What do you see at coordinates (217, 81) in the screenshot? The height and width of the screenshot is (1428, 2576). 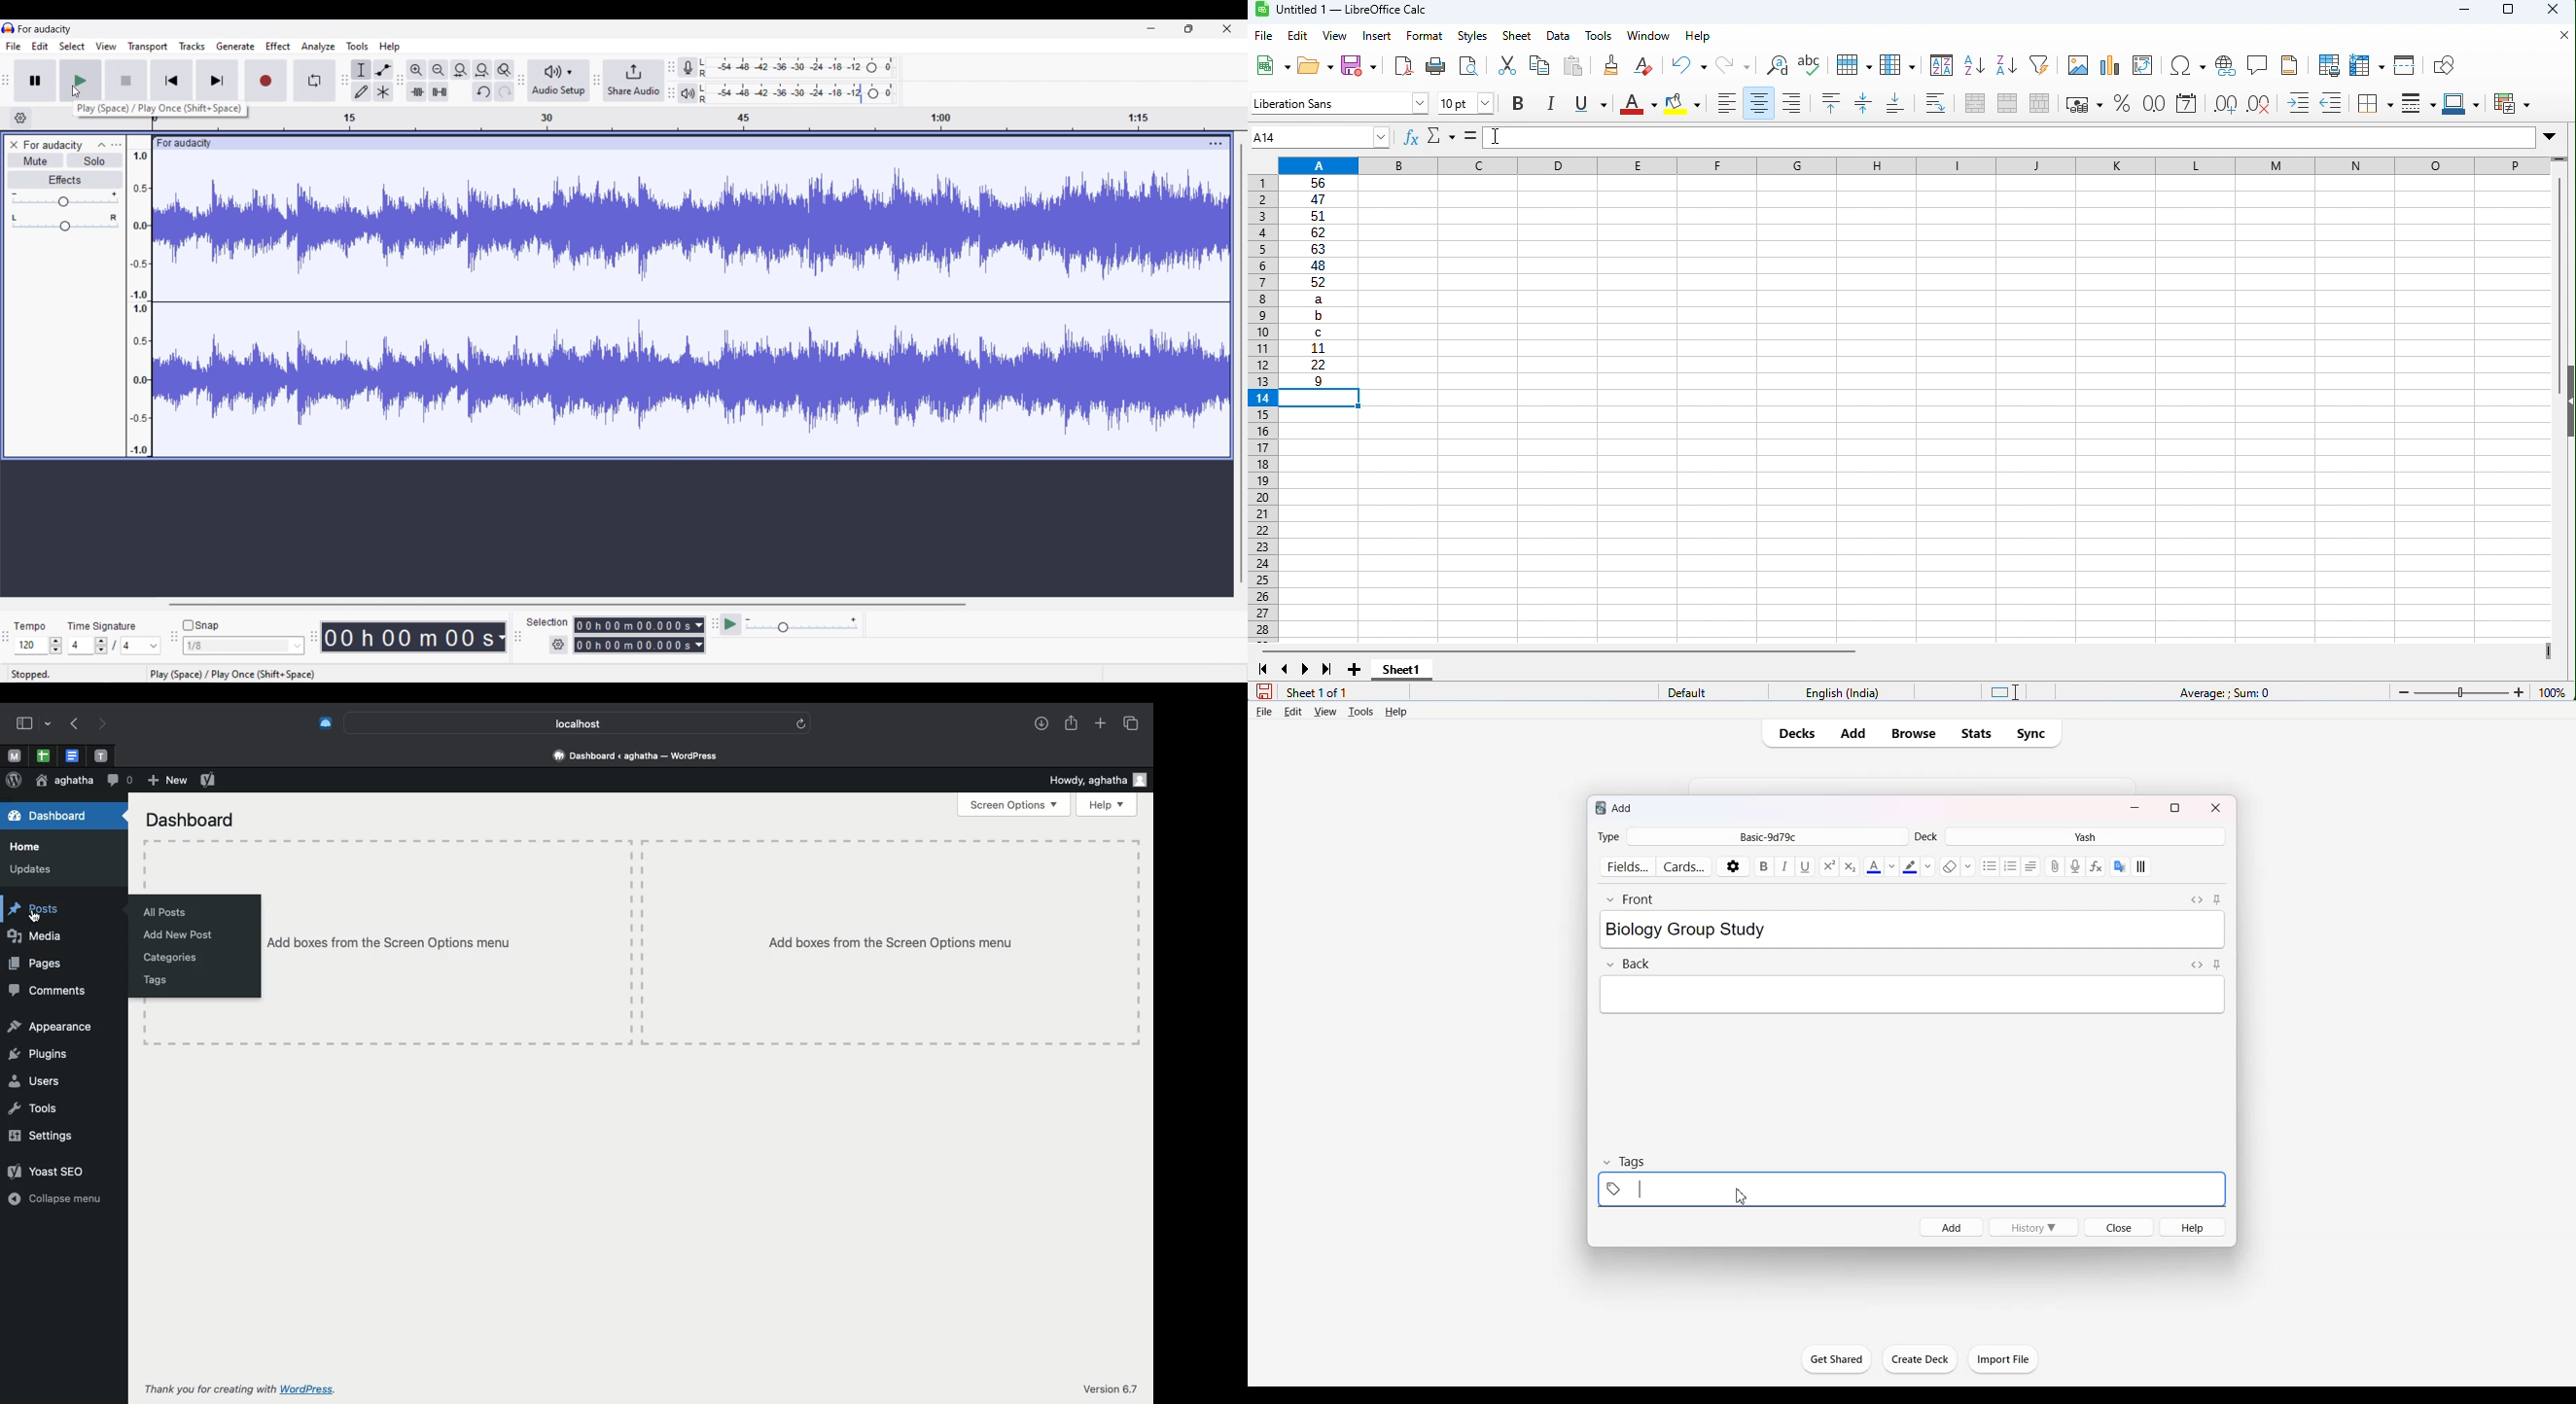 I see `Skip/Select to end` at bounding box center [217, 81].